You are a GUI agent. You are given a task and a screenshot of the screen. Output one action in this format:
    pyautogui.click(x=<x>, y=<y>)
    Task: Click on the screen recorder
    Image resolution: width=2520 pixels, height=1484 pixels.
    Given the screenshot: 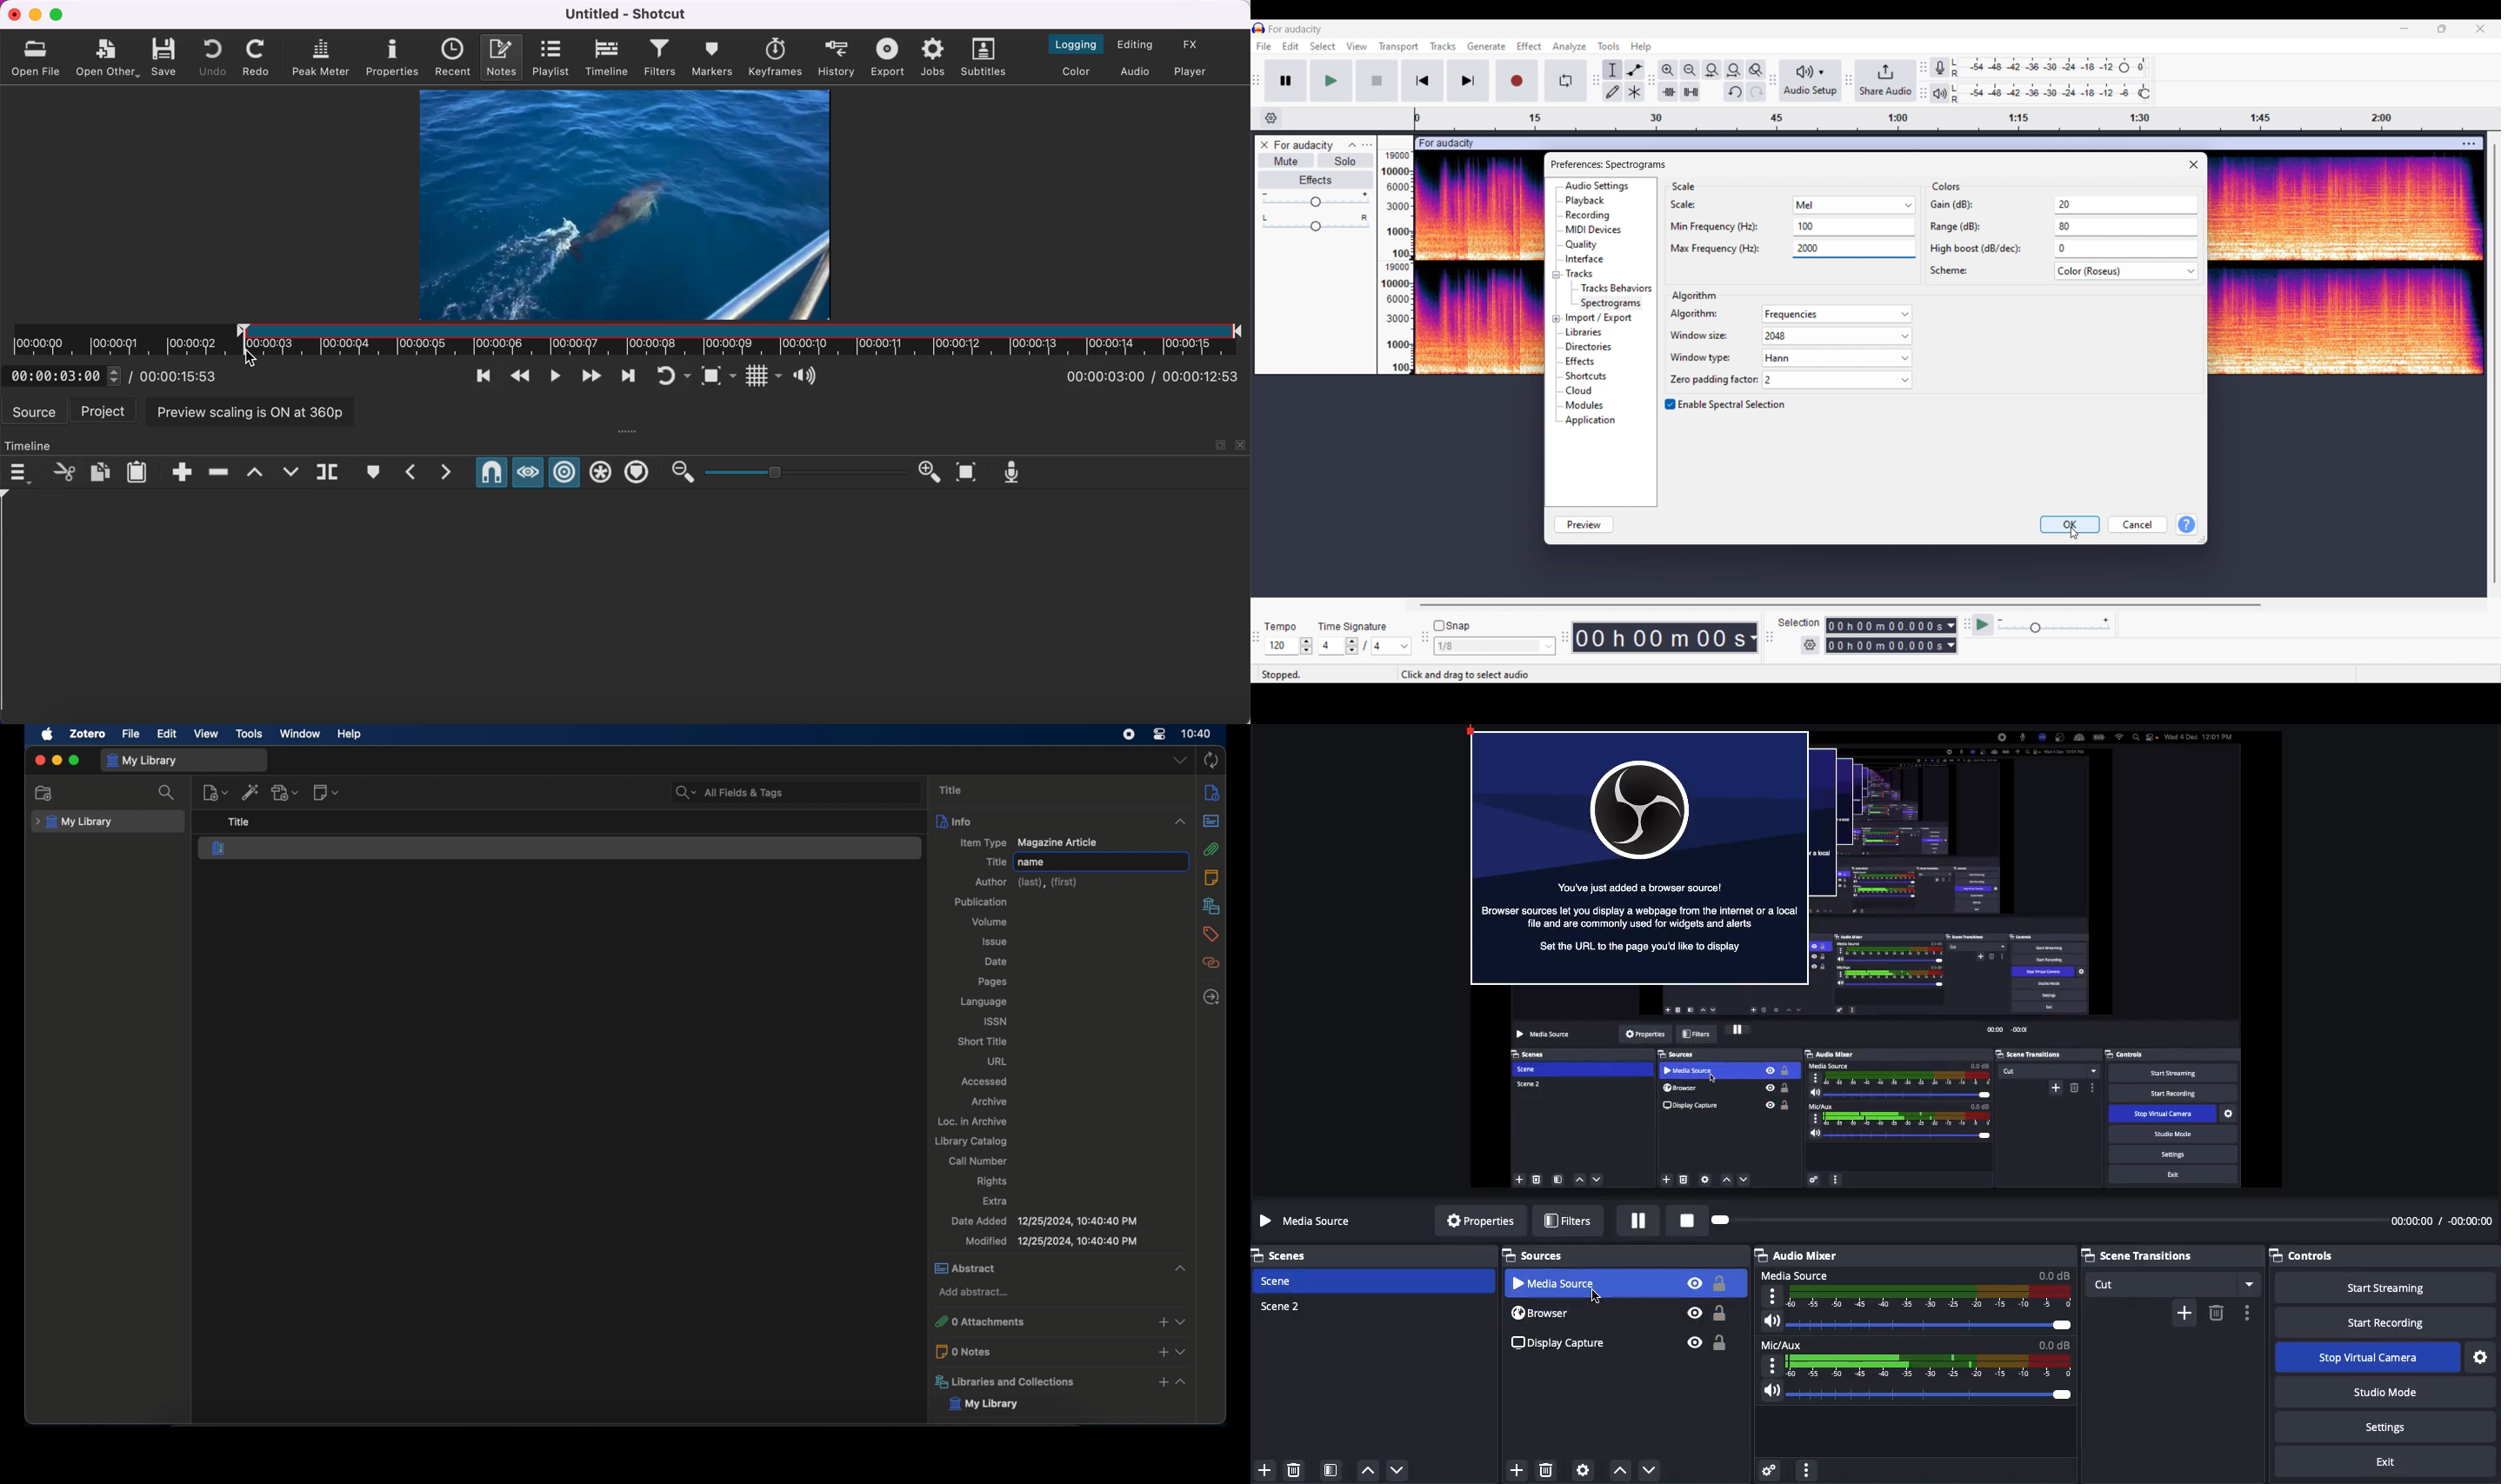 What is the action you would take?
    pyautogui.click(x=1130, y=735)
    